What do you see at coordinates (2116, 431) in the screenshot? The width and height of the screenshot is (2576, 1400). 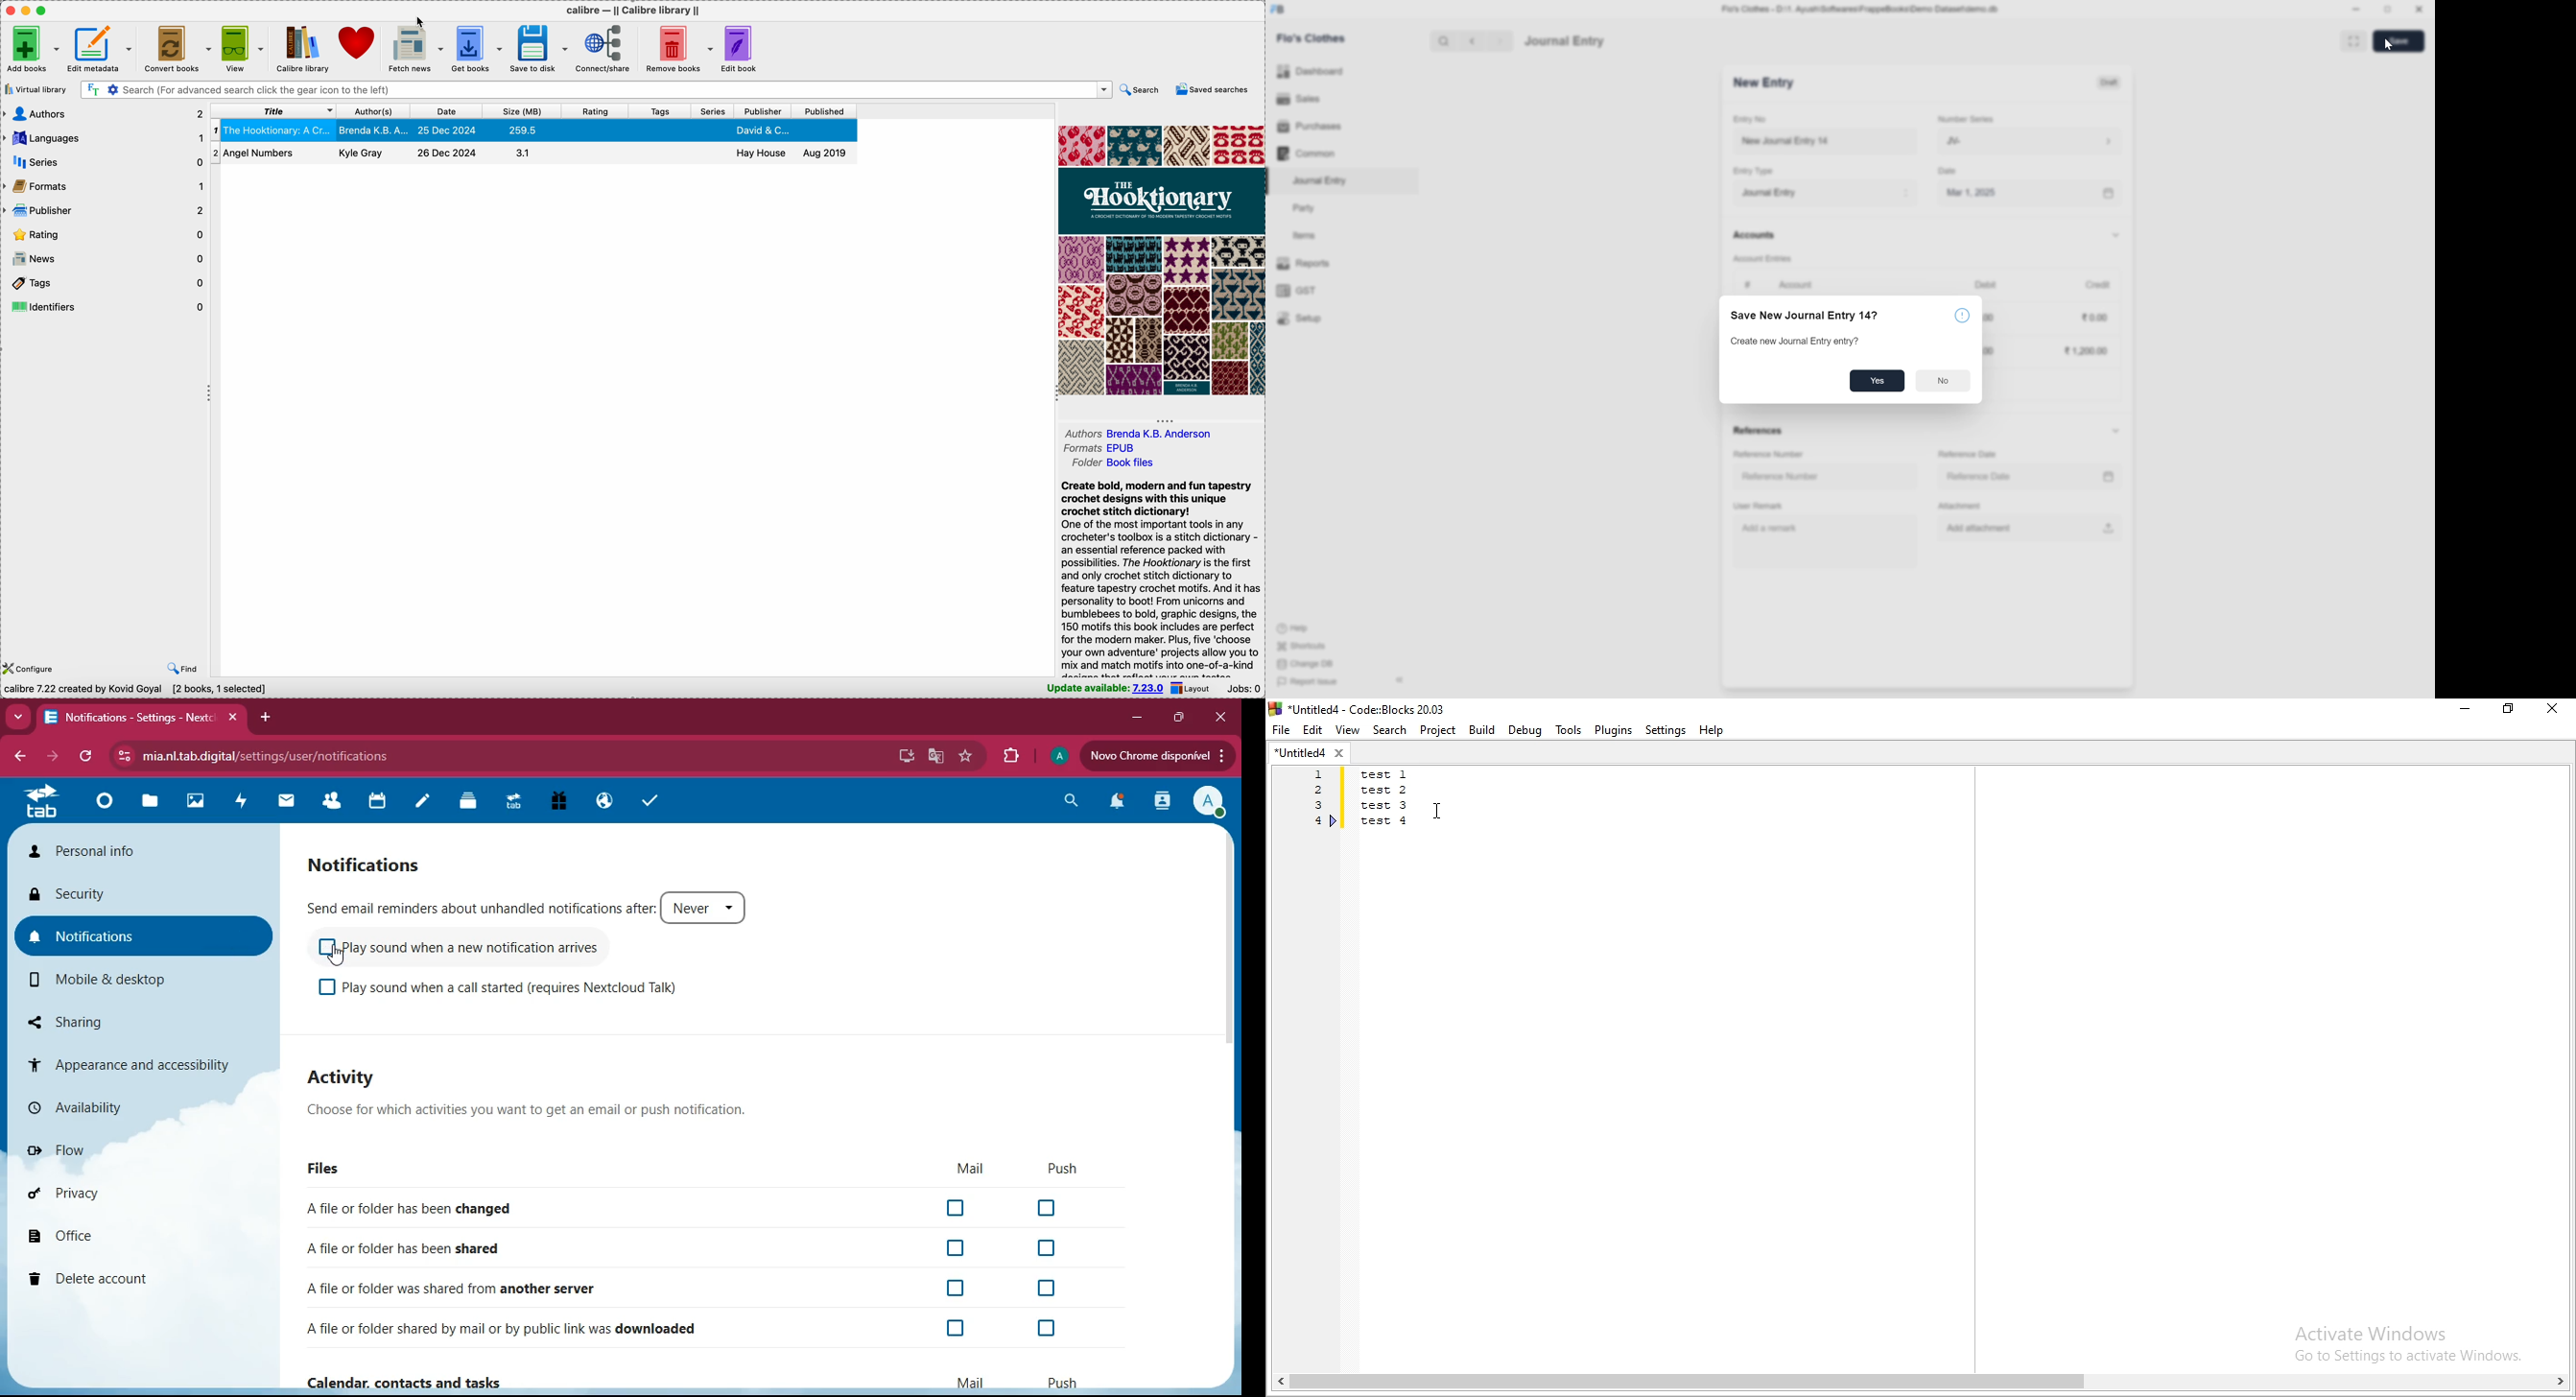 I see `down` at bounding box center [2116, 431].